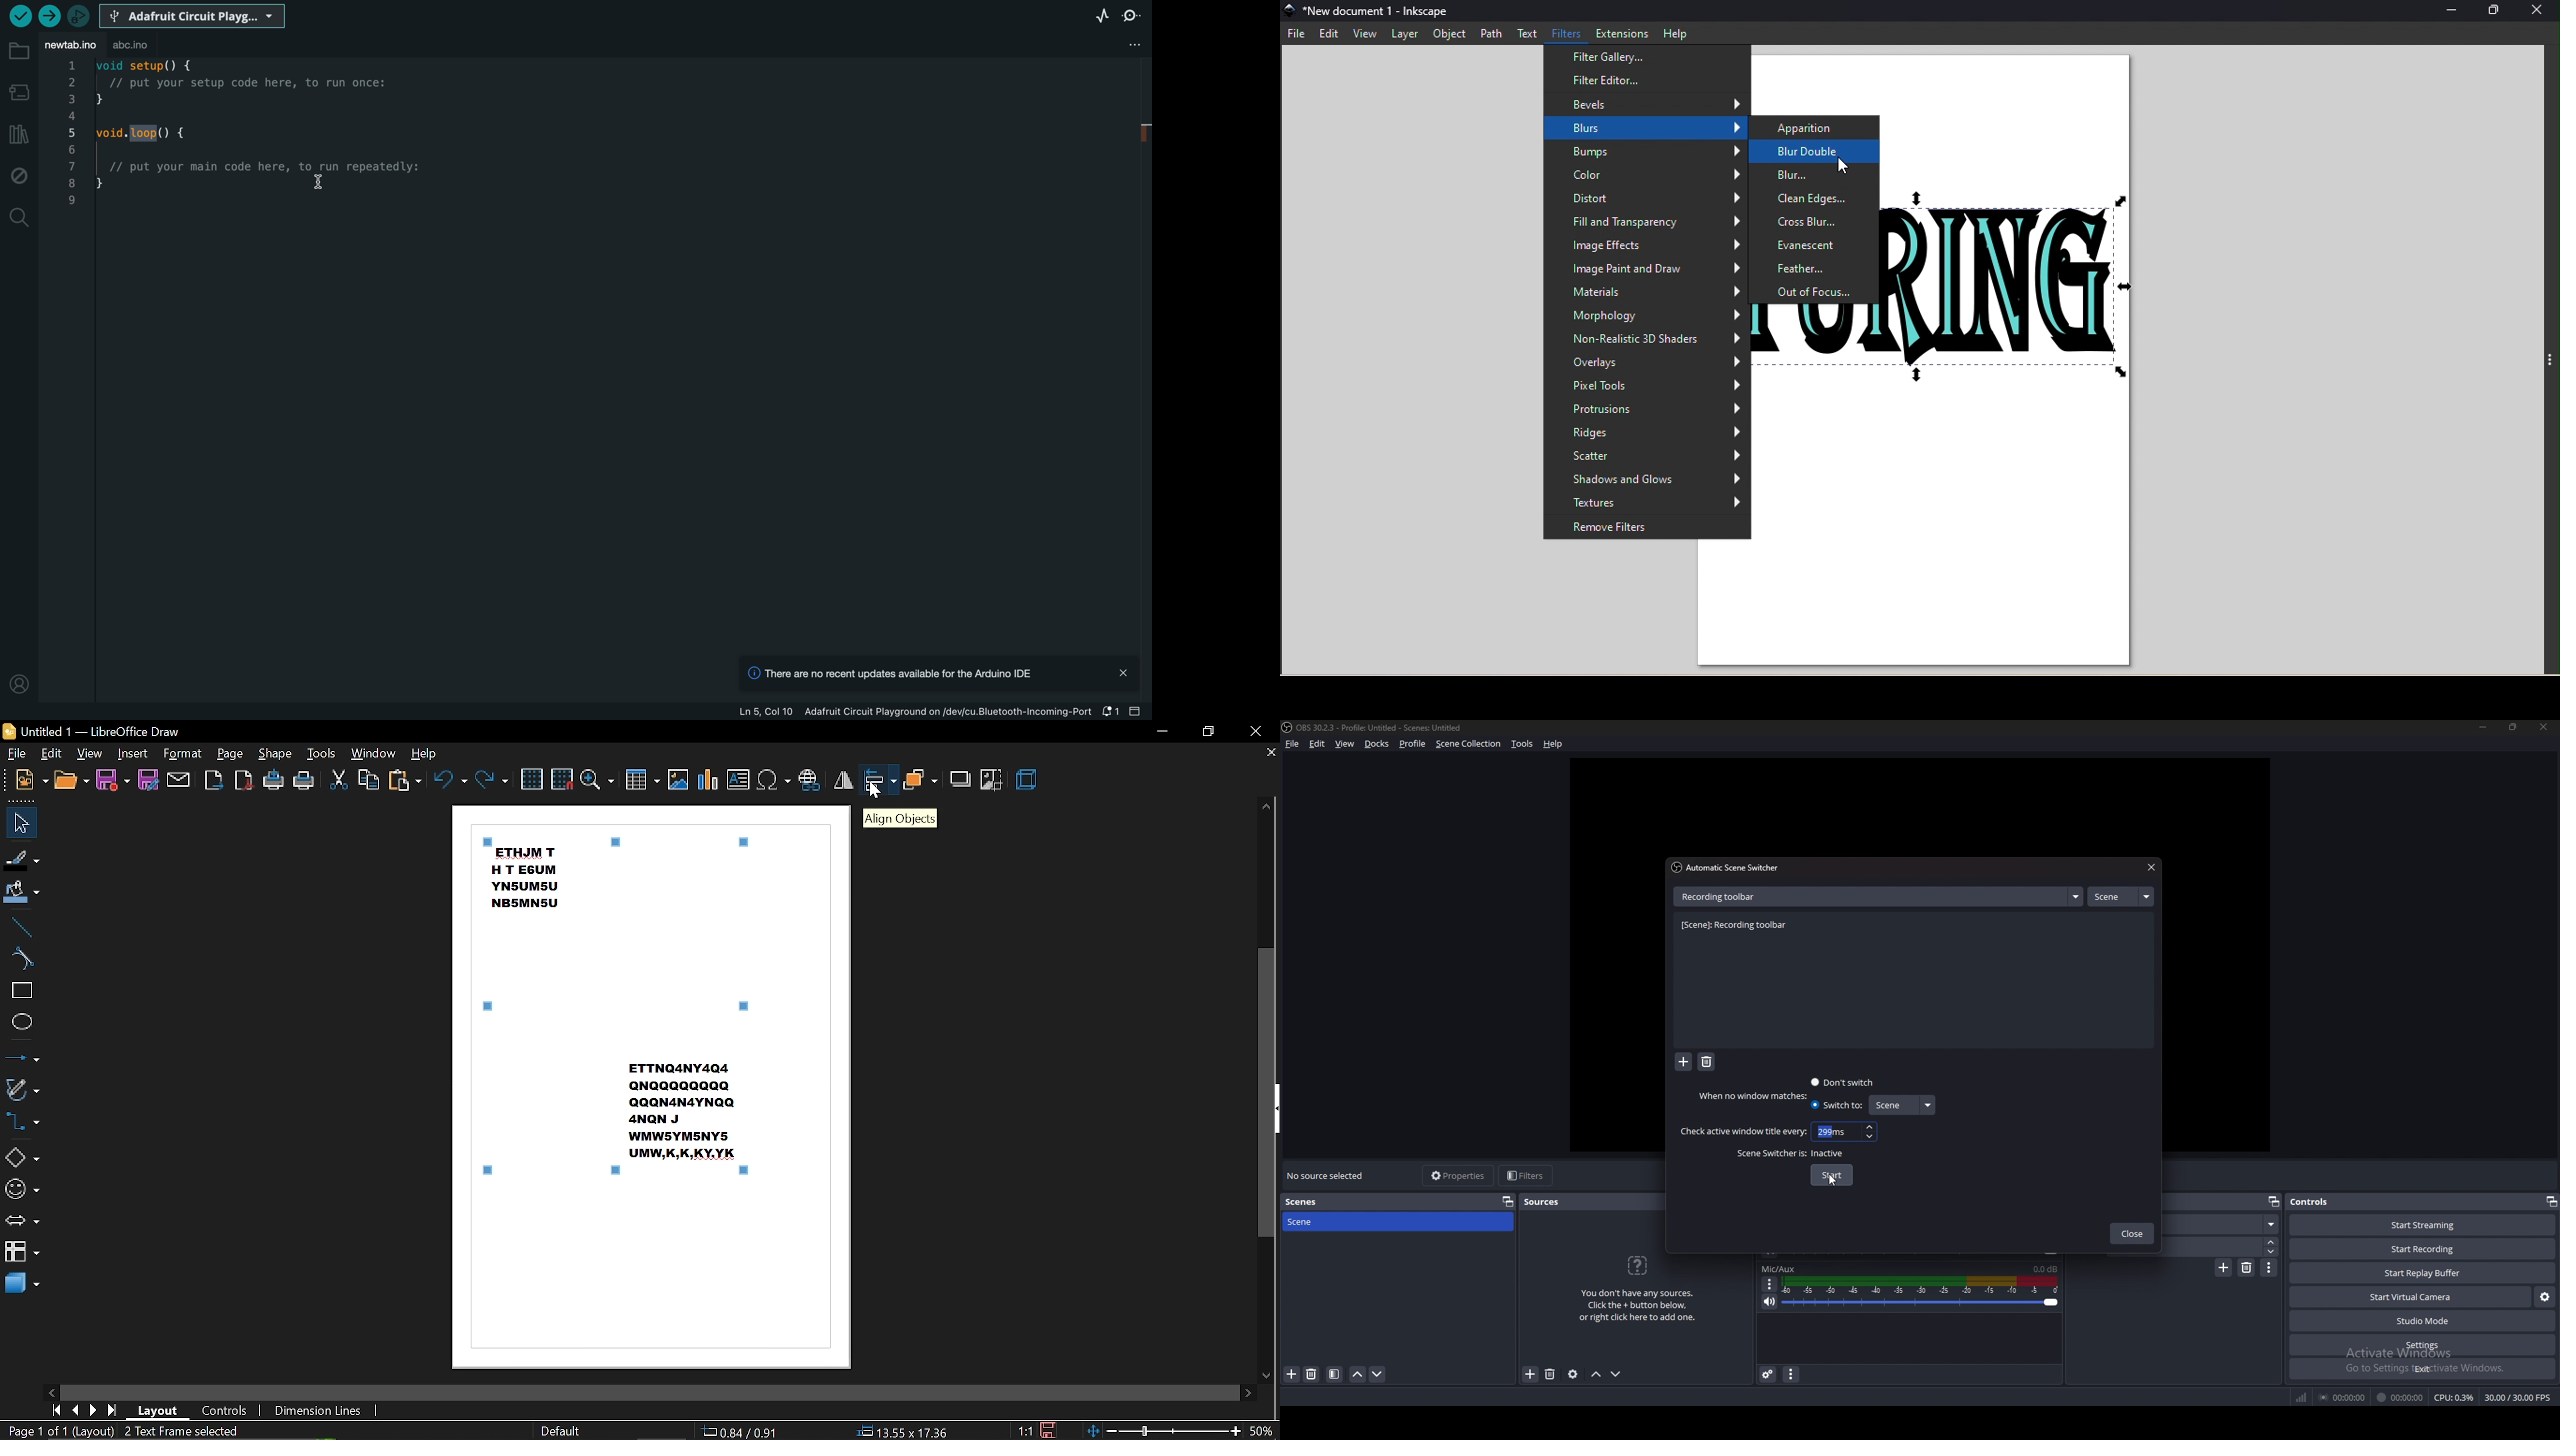 The width and height of the screenshot is (2576, 1456). What do you see at coordinates (77, 1410) in the screenshot?
I see `previous page` at bounding box center [77, 1410].